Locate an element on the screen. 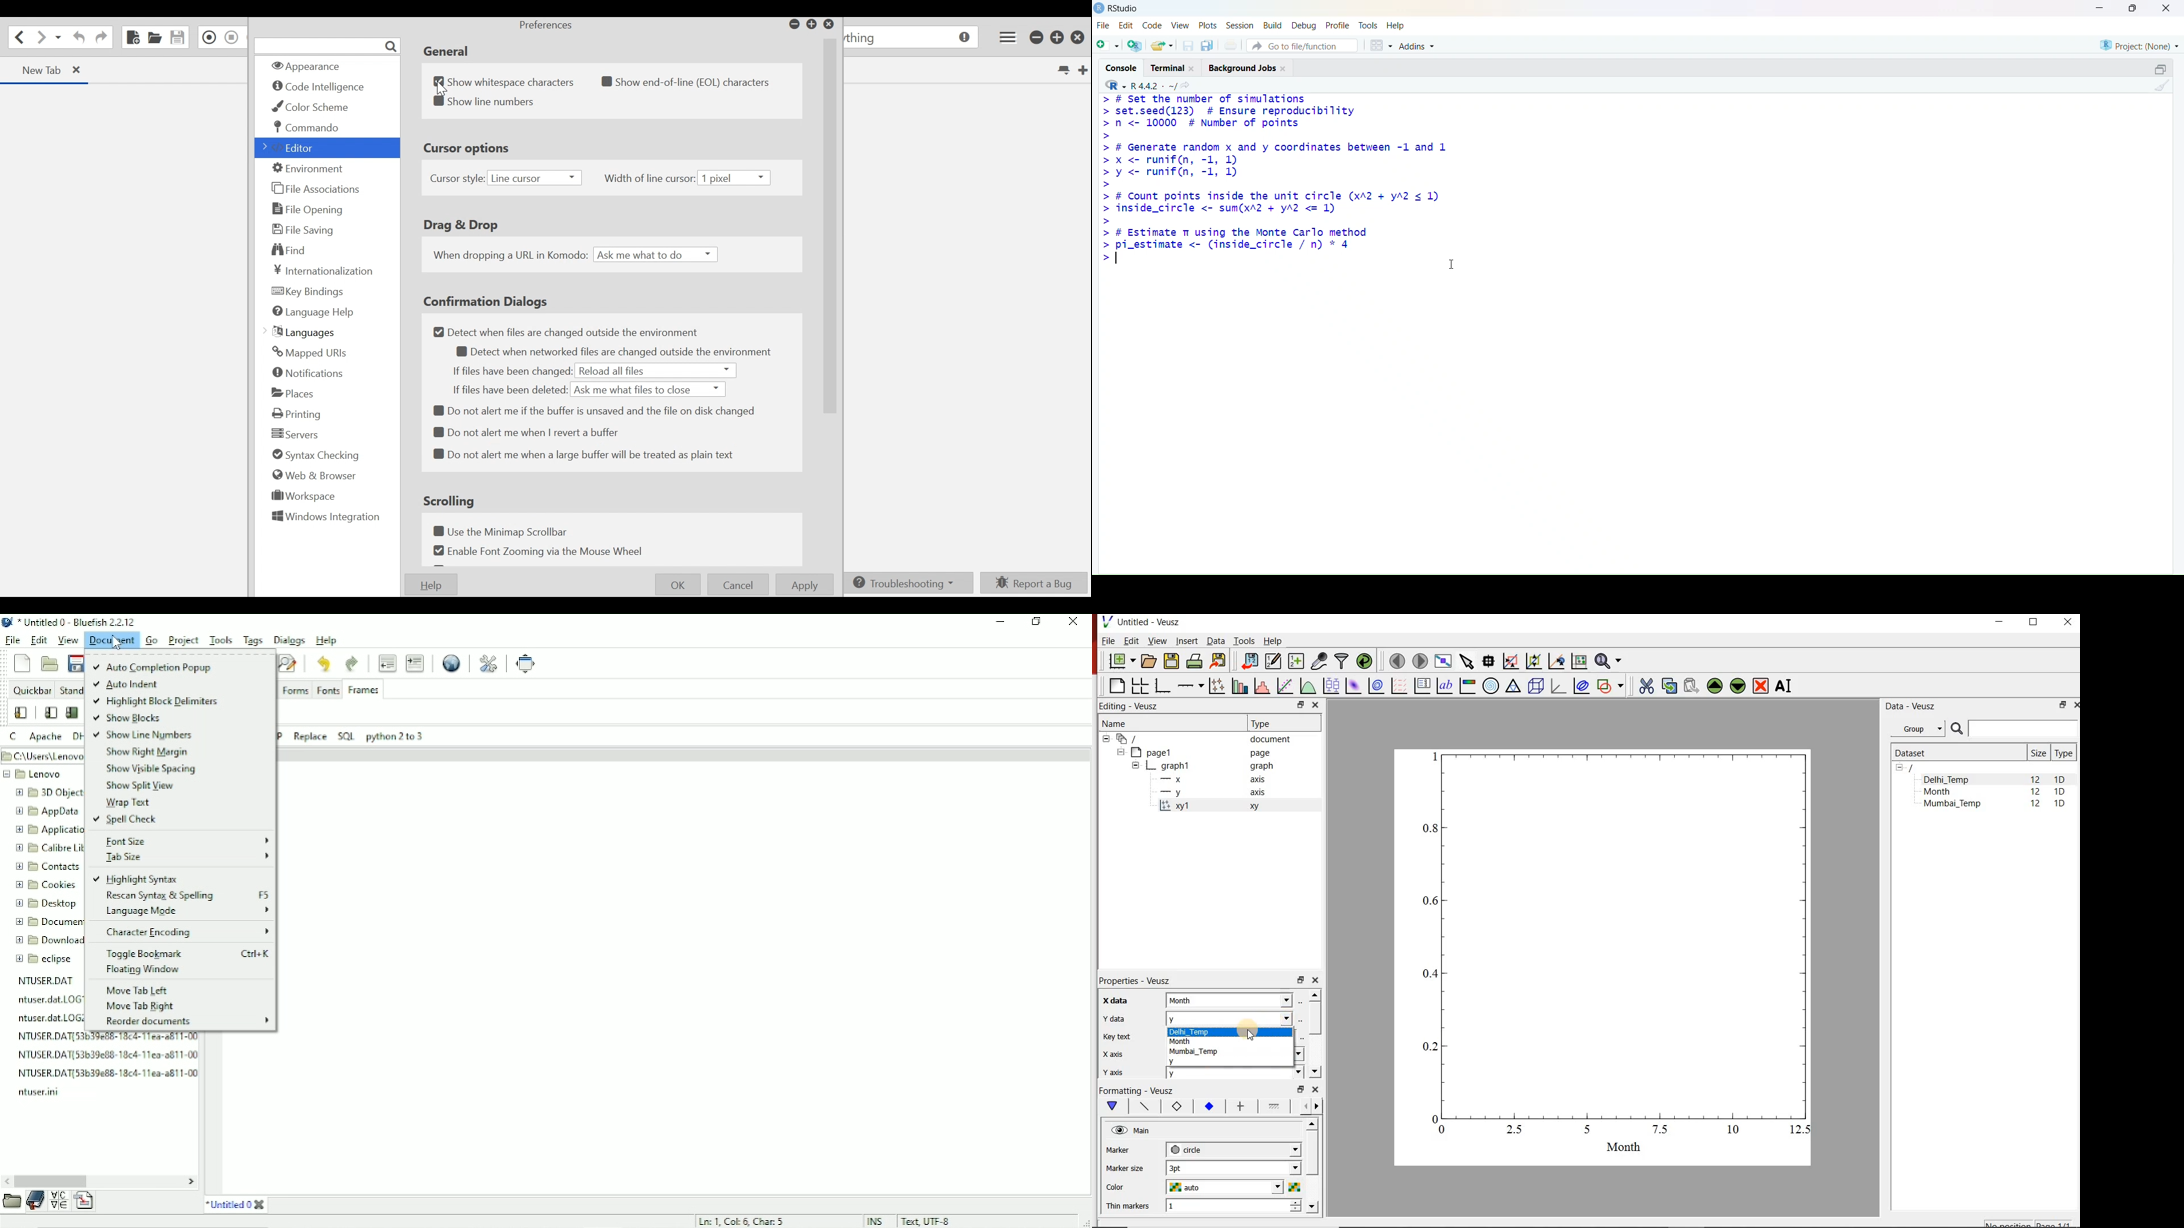 This screenshot has width=2184, height=1232. click to recenter graph axes is located at coordinates (1556, 662).